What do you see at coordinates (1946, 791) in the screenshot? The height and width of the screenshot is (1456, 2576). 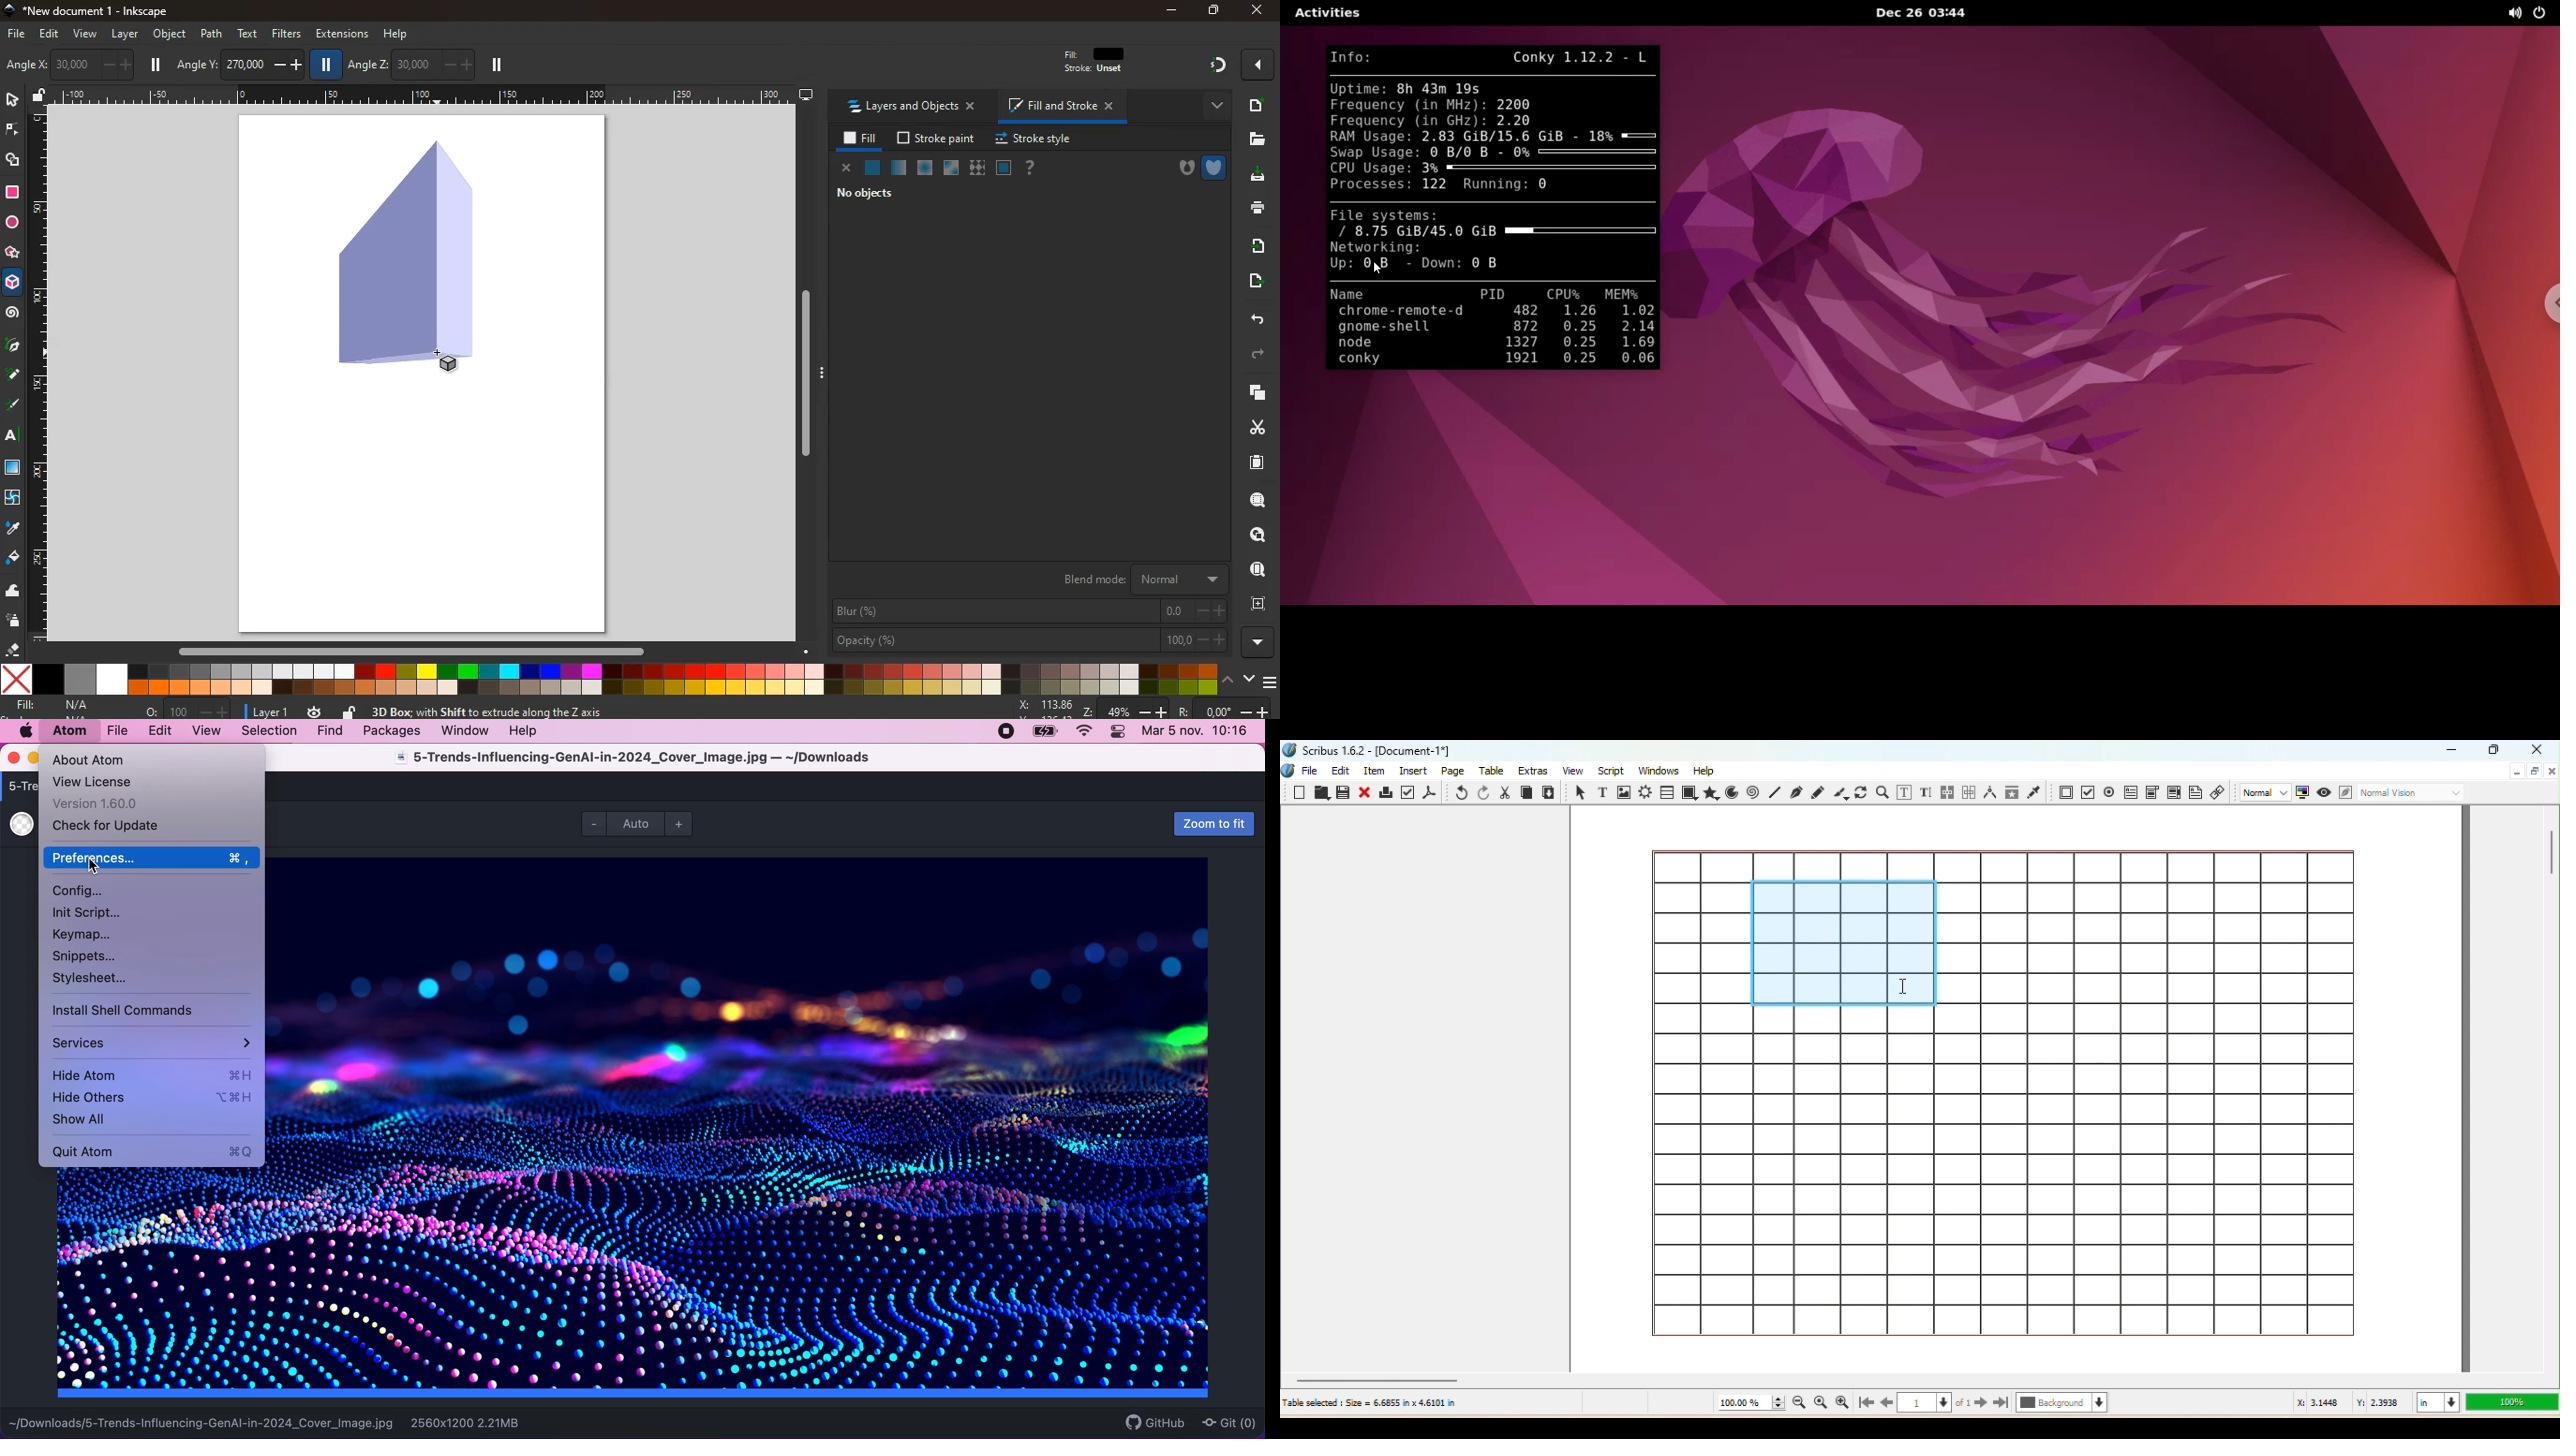 I see `Link text frames` at bounding box center [1946, 791].